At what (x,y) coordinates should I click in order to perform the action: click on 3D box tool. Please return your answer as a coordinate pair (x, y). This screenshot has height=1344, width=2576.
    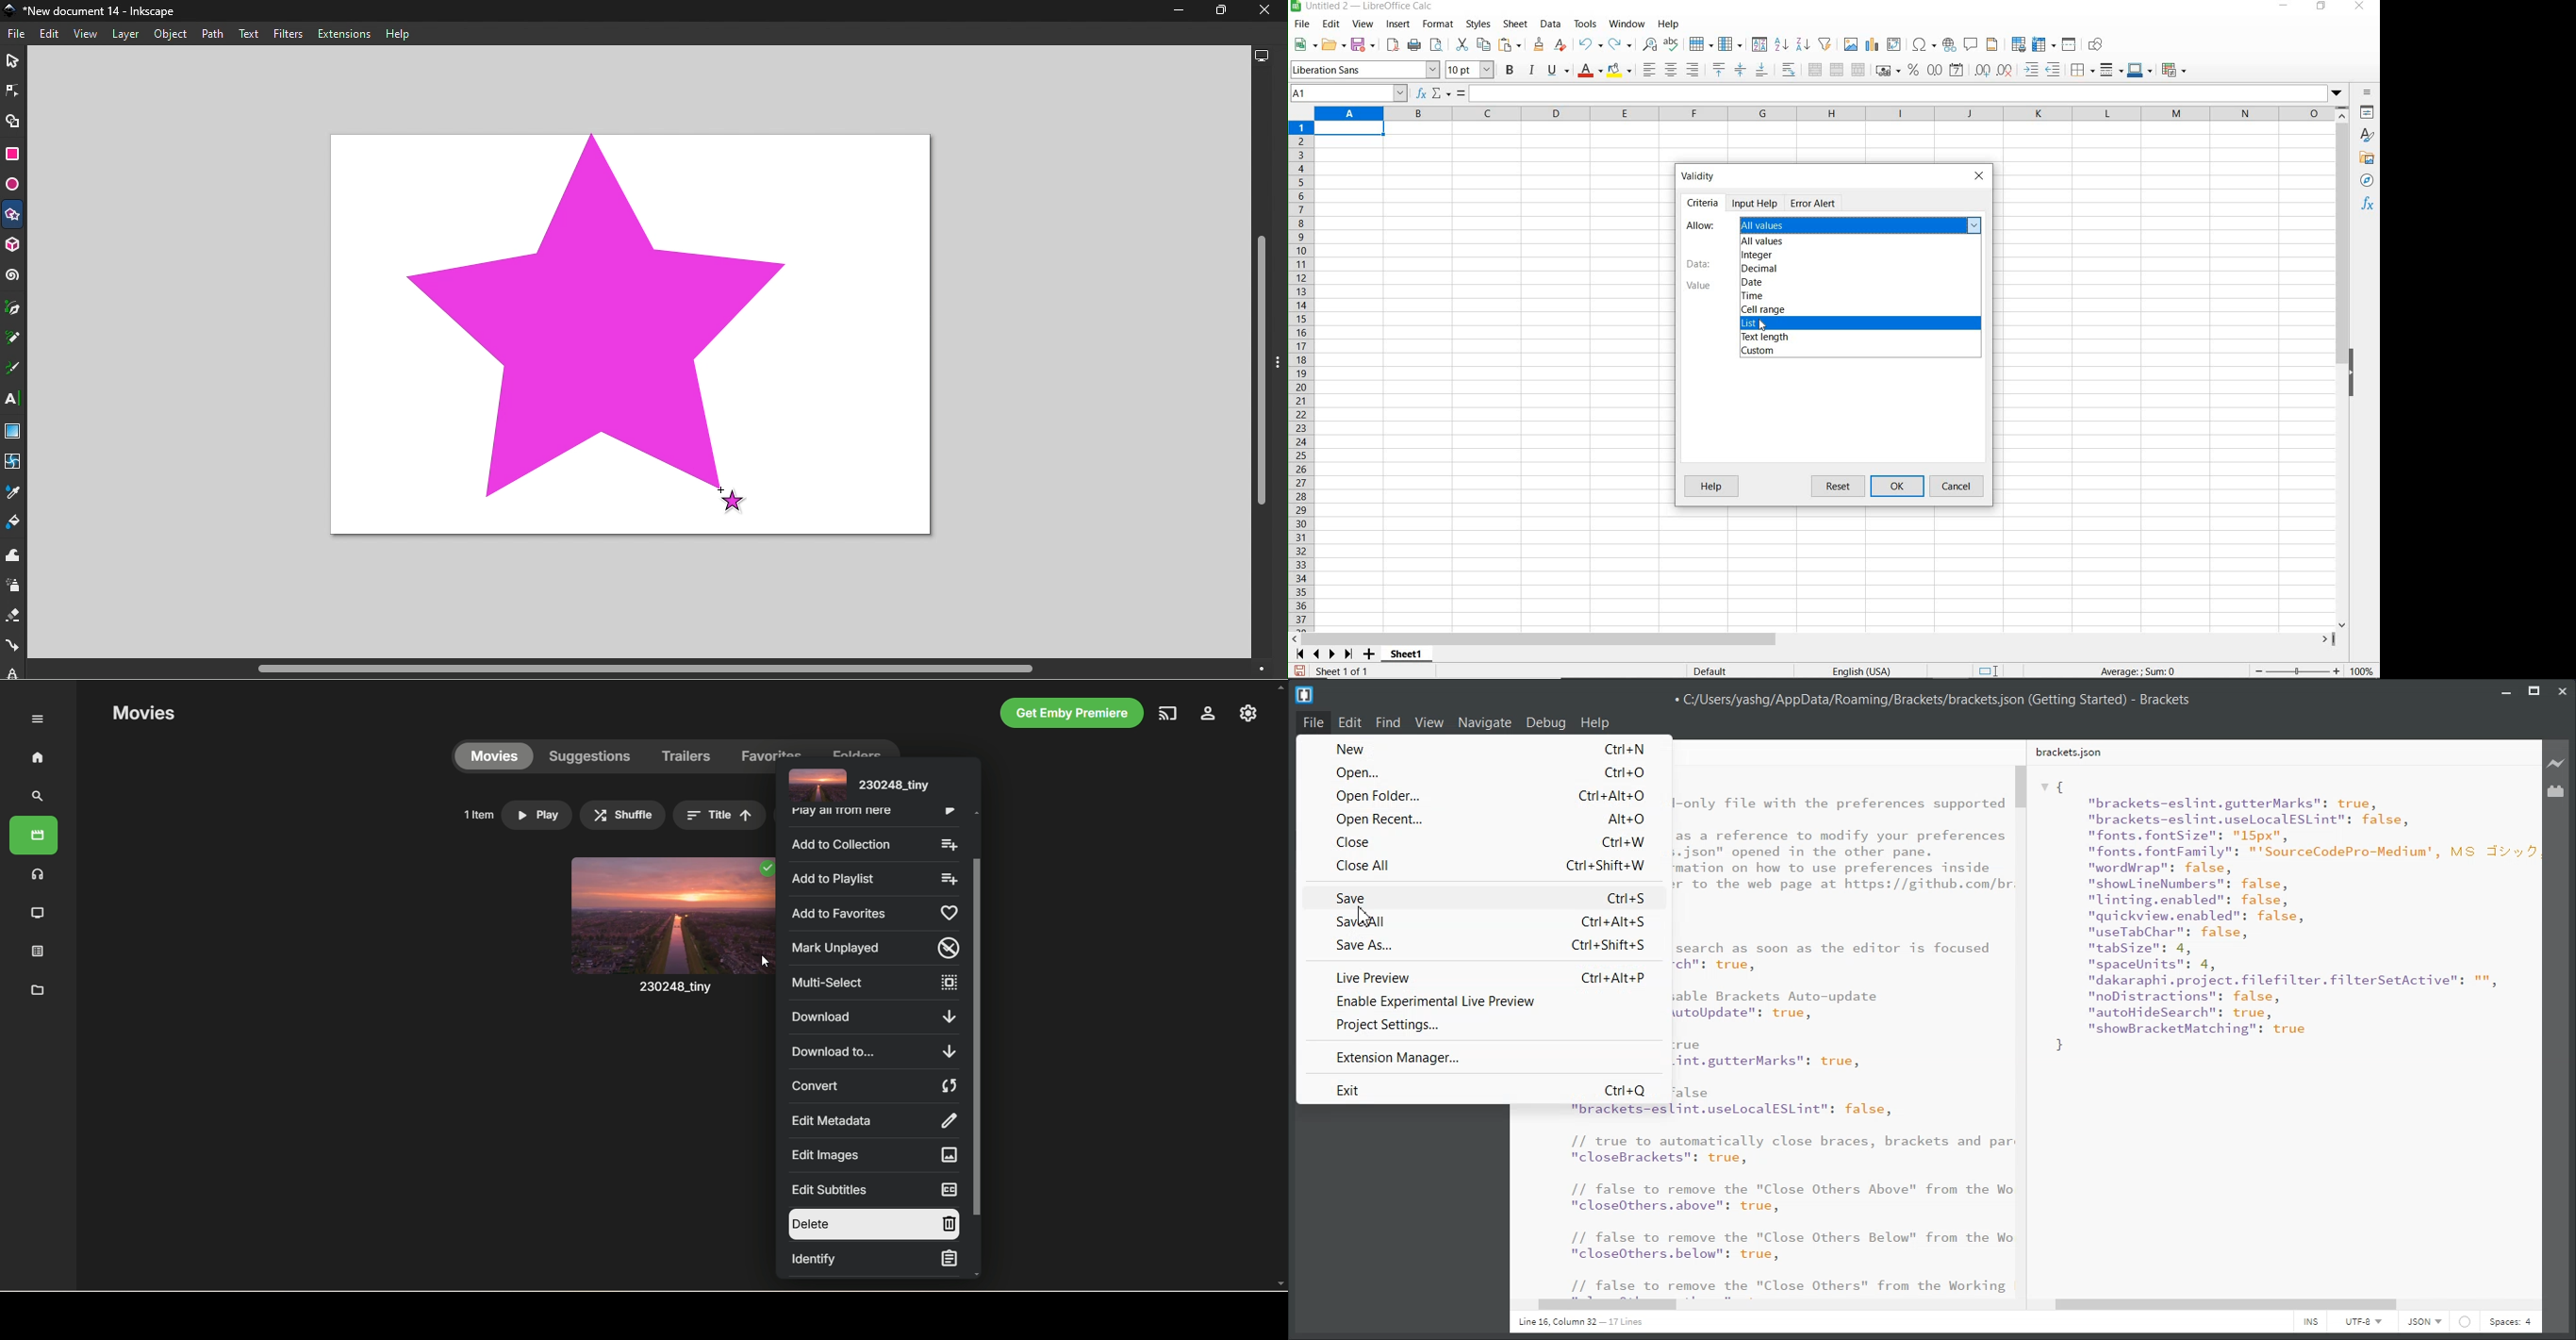
    Looking at the image, I should click on (14, 247).